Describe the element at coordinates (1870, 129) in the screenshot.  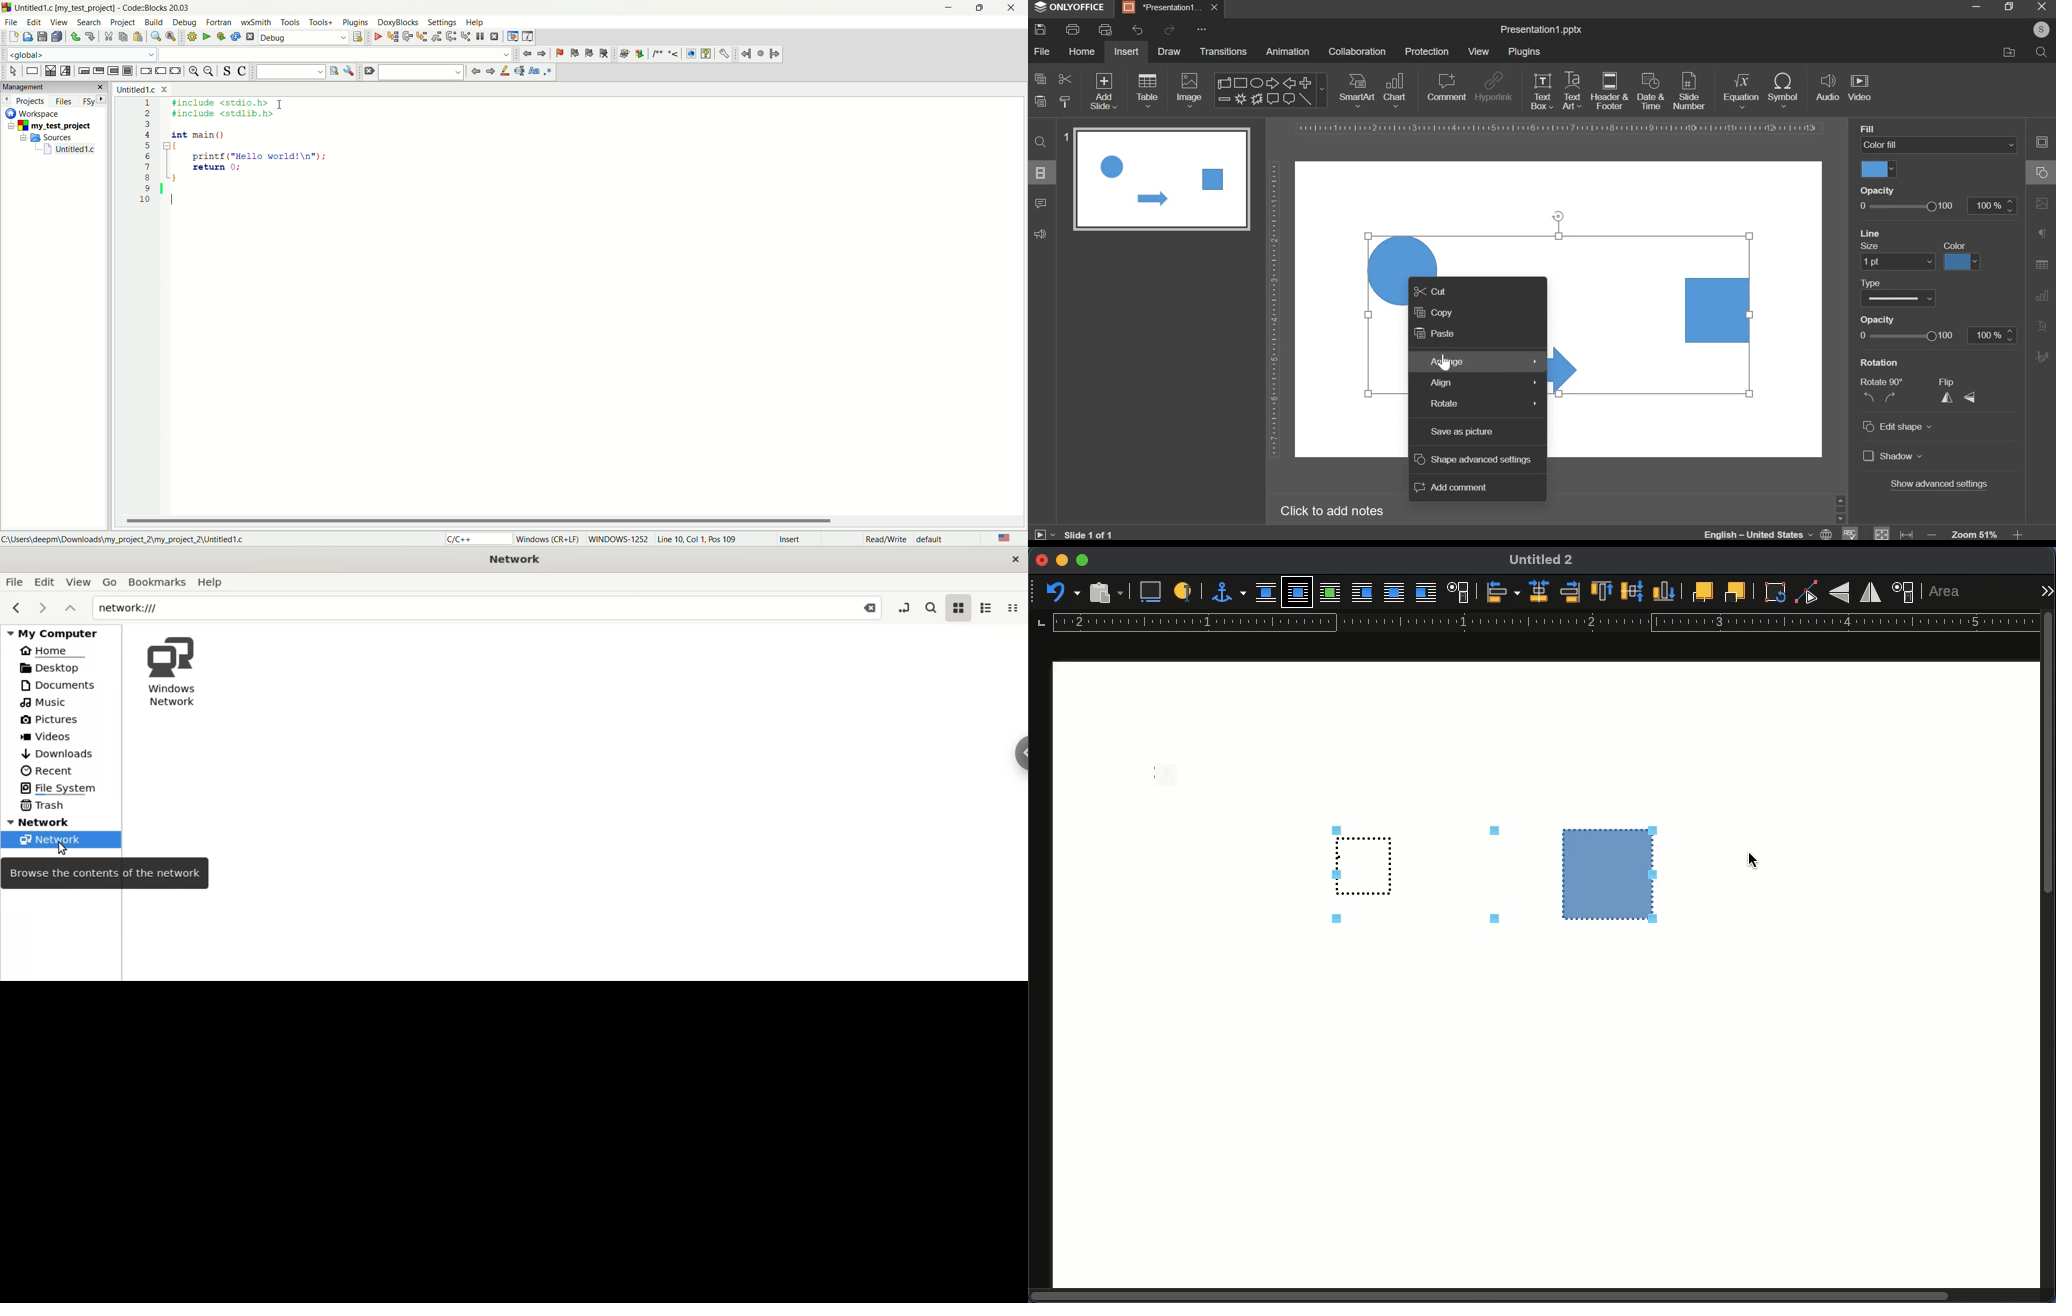
I see `Fill` at that location.